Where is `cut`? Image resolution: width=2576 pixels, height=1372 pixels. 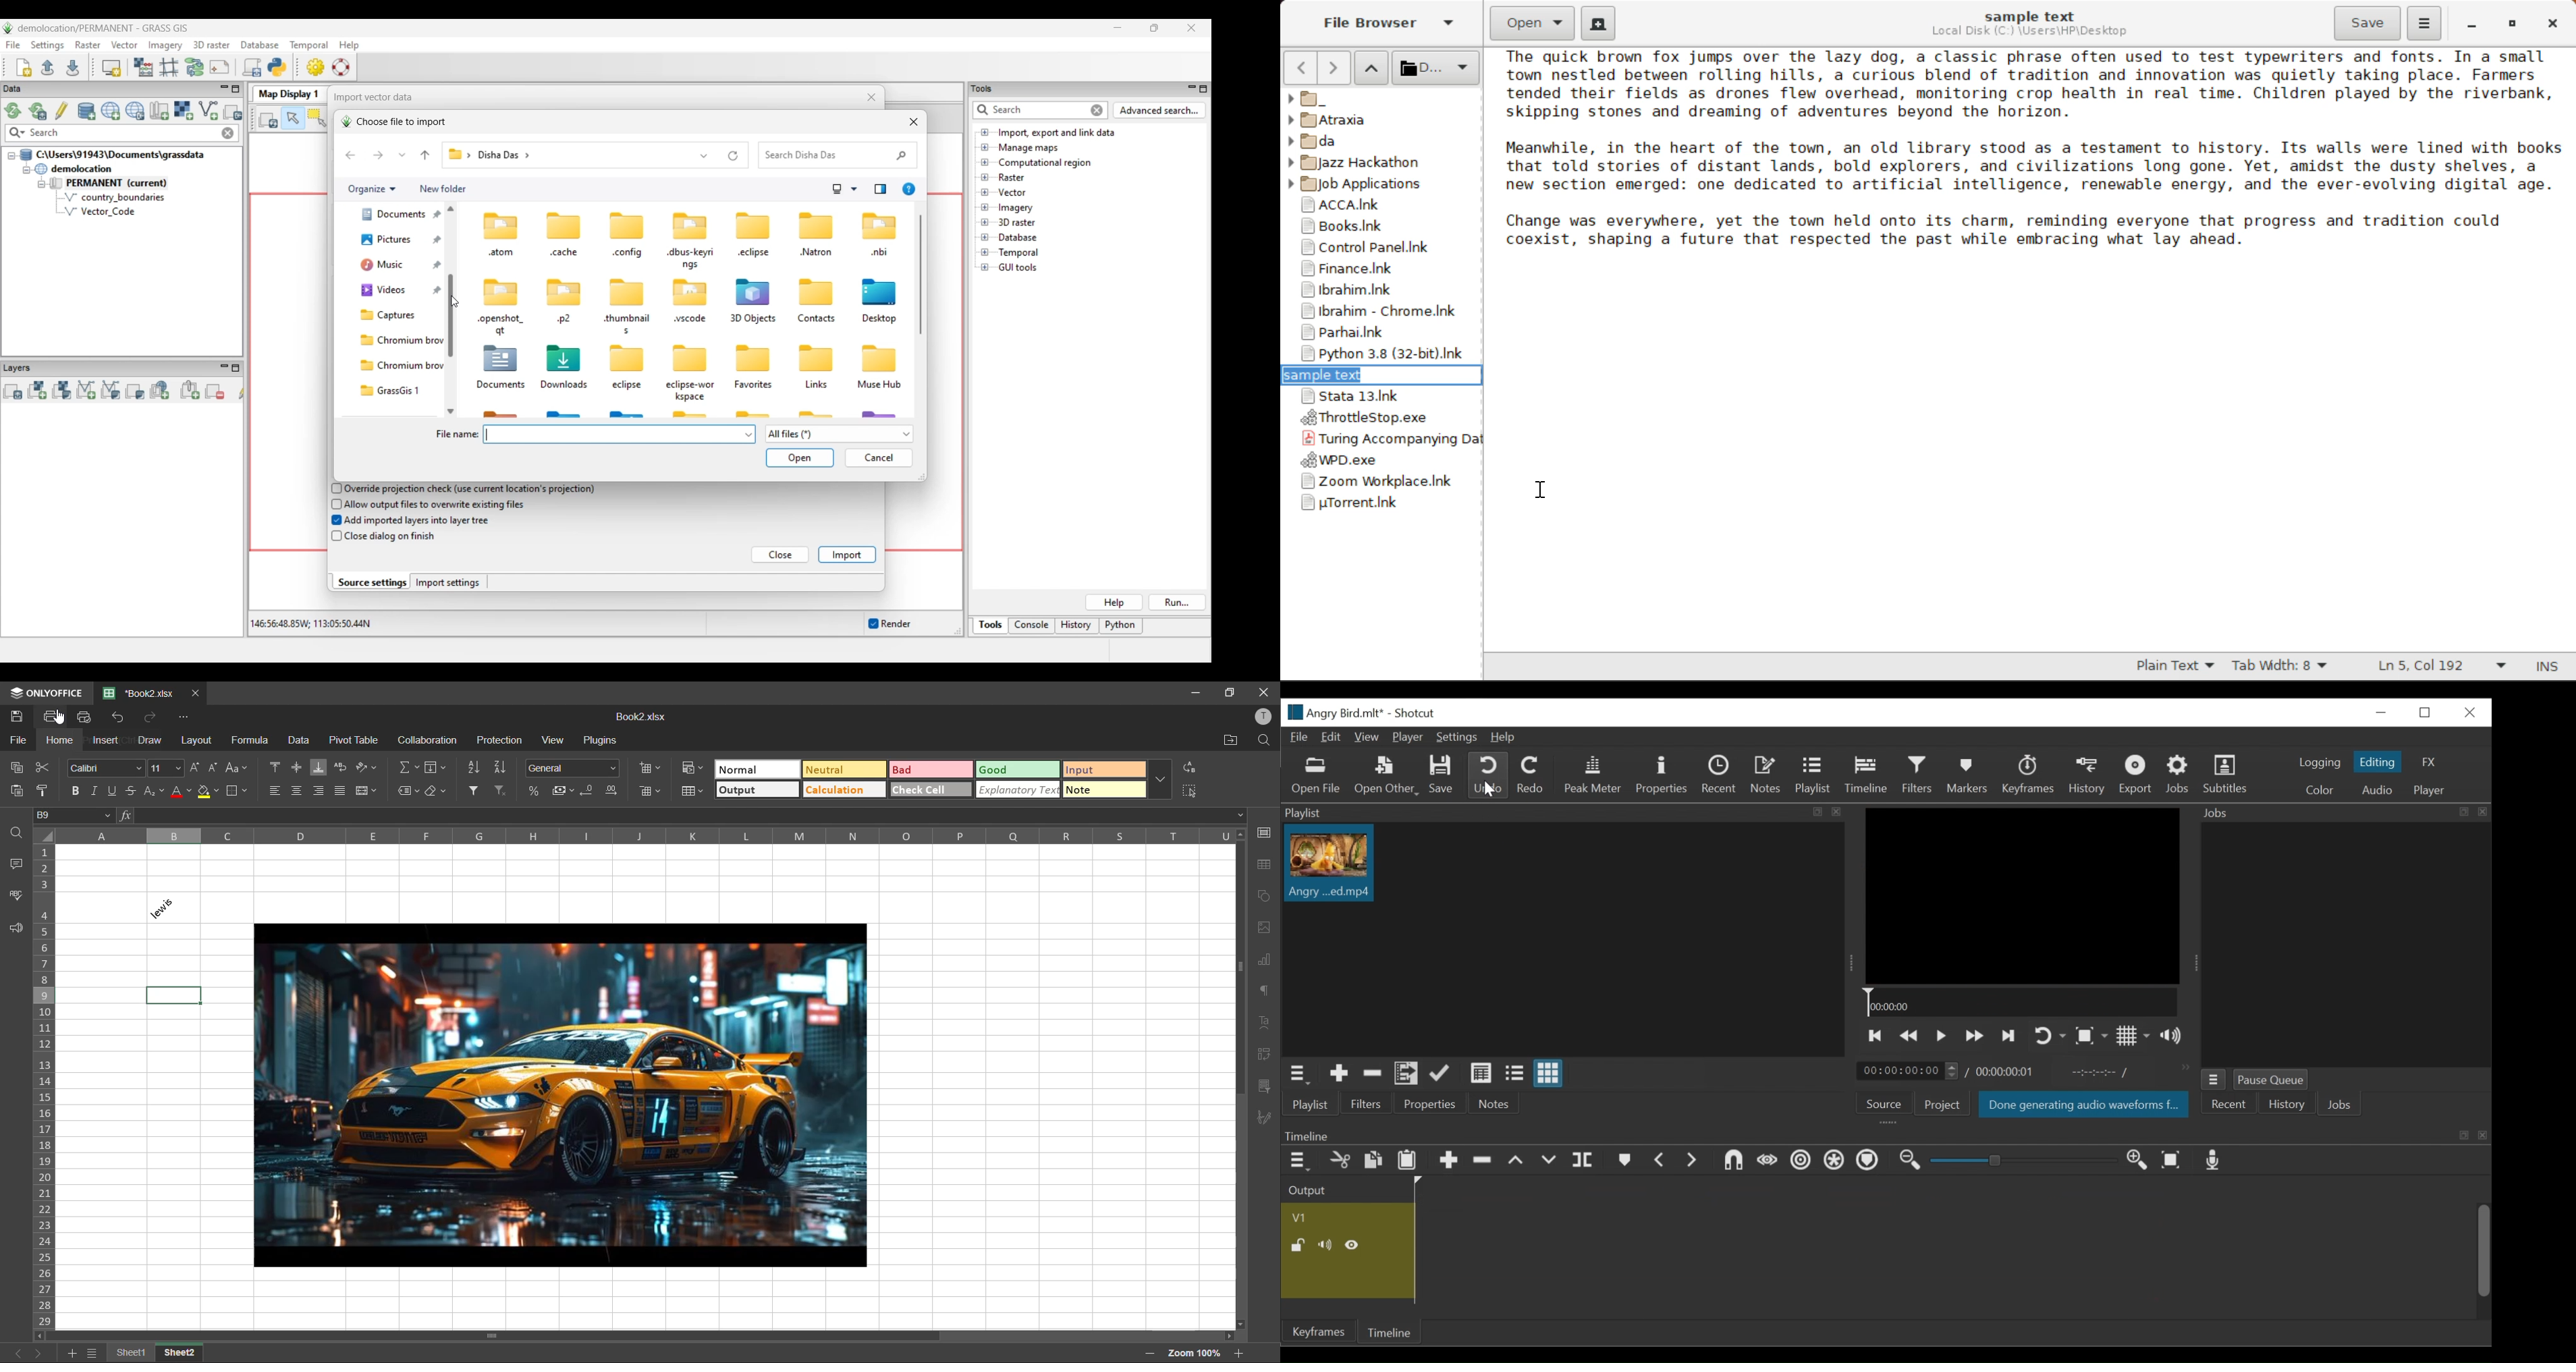 cut is located at coordinates (41, 767).